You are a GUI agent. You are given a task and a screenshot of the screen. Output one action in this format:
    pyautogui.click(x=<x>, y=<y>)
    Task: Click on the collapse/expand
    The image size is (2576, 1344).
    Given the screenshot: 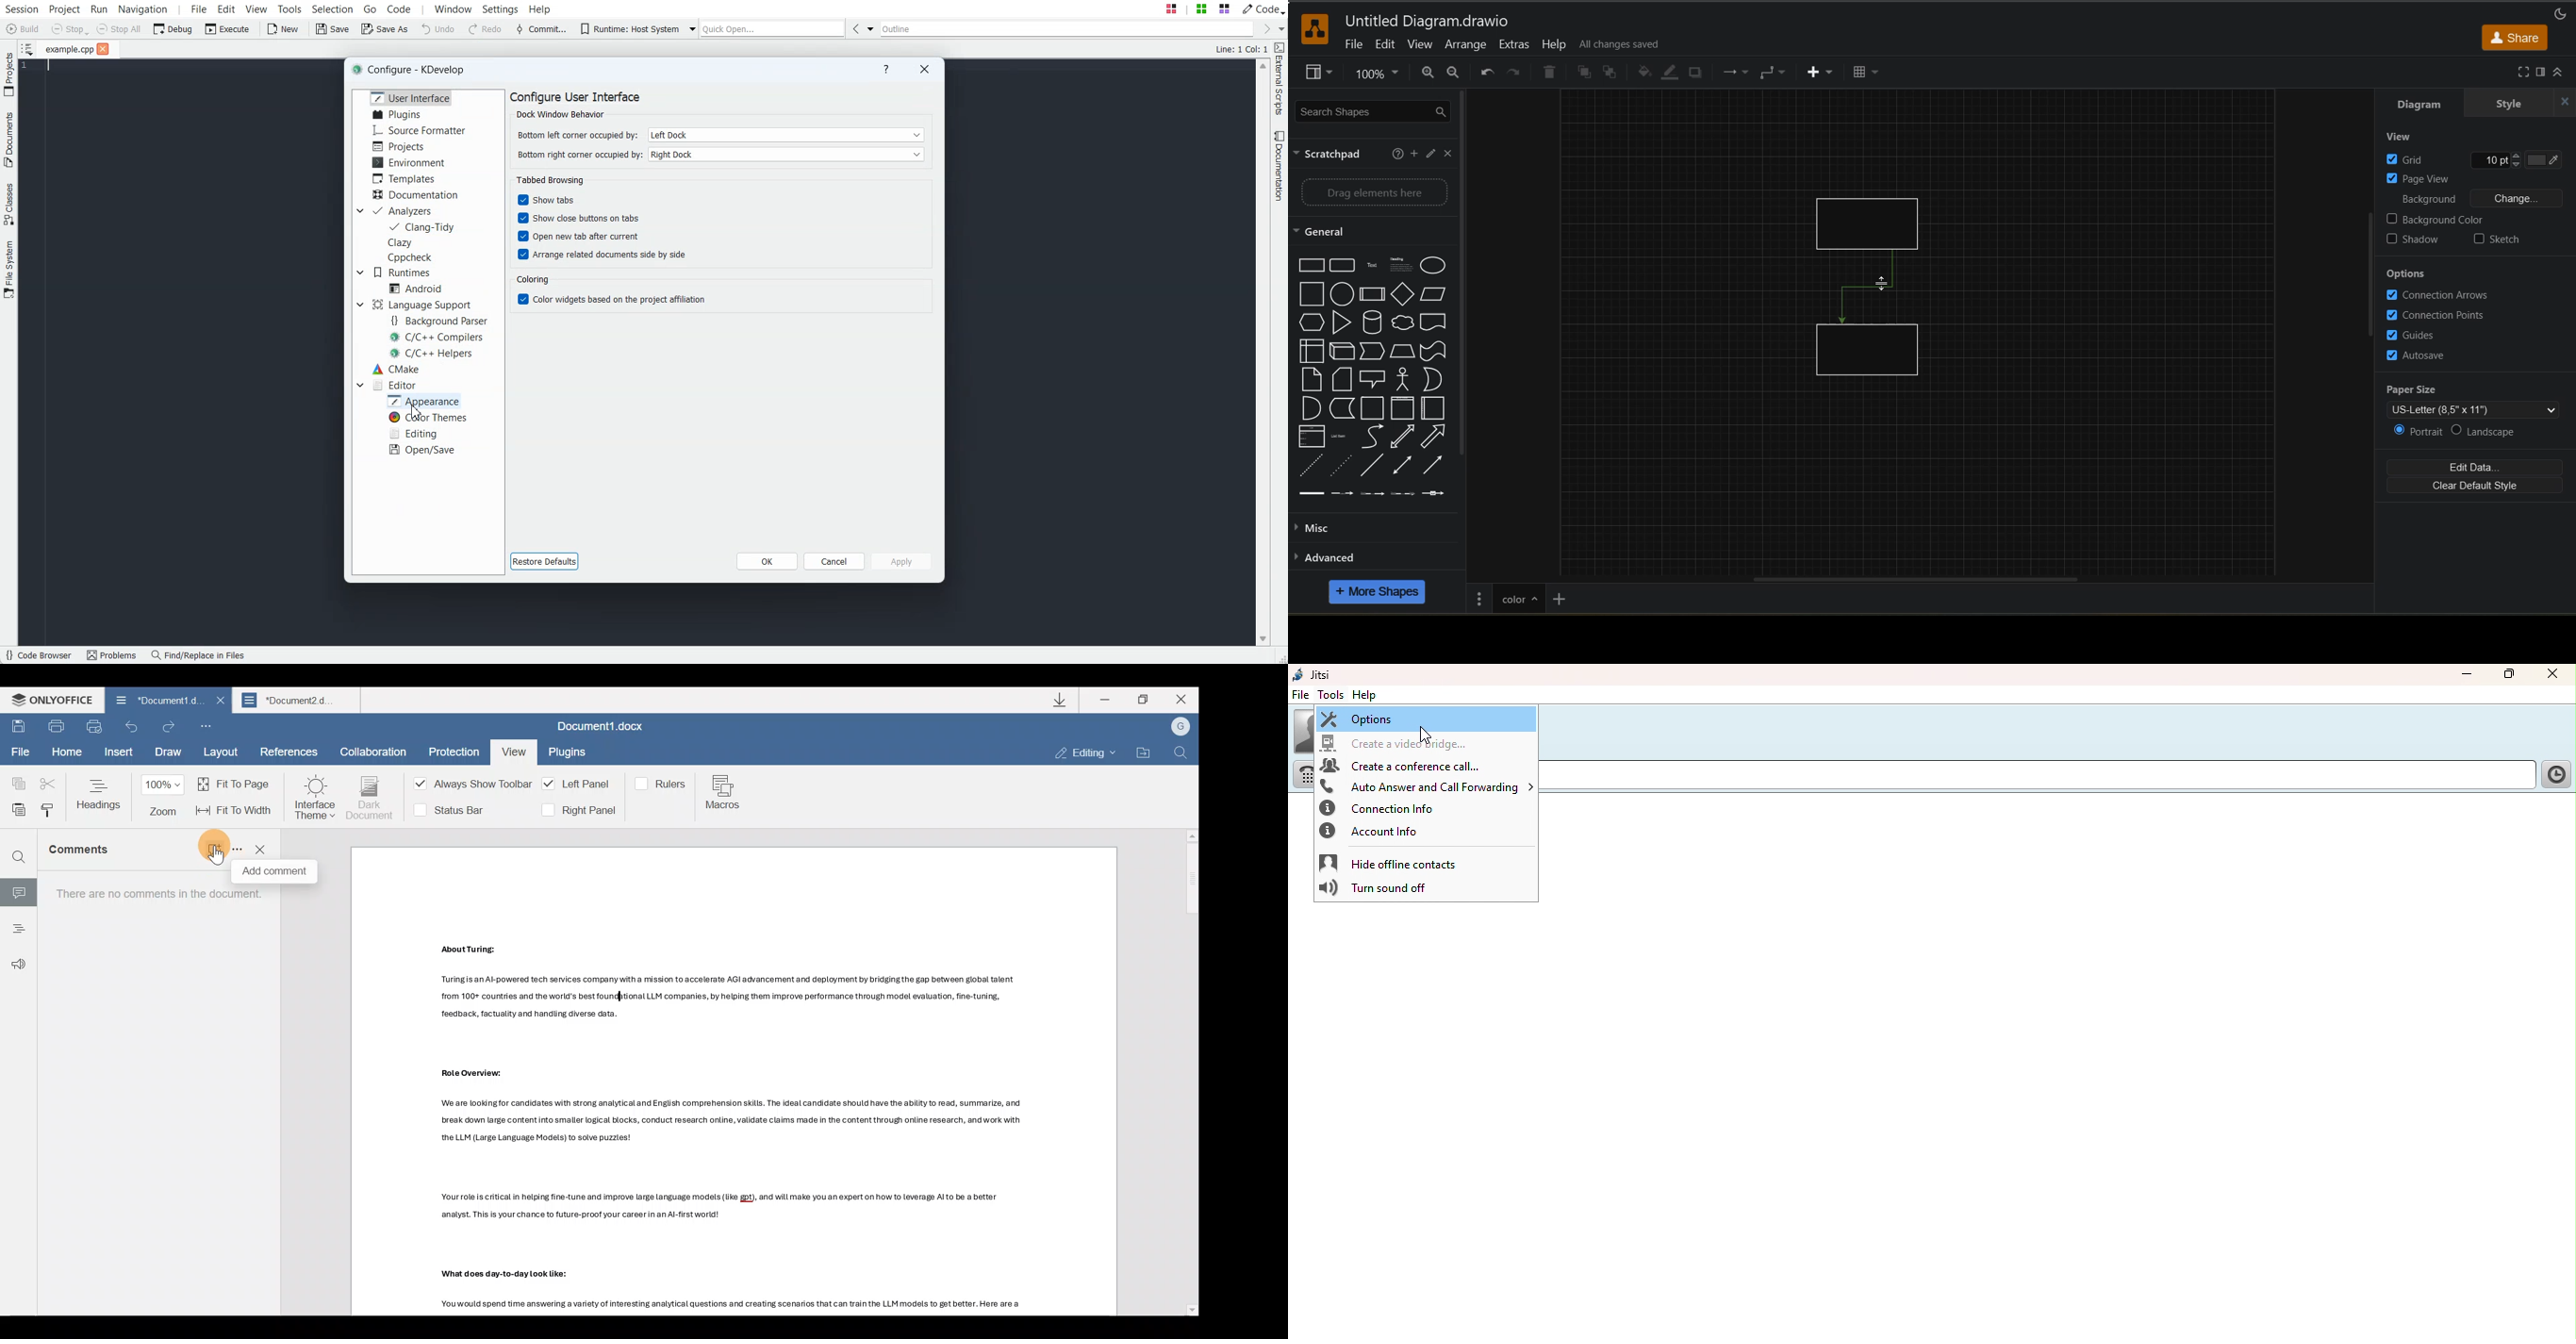 What is the action you would take?
    pyautogui.click(x=2563, y=72)
    